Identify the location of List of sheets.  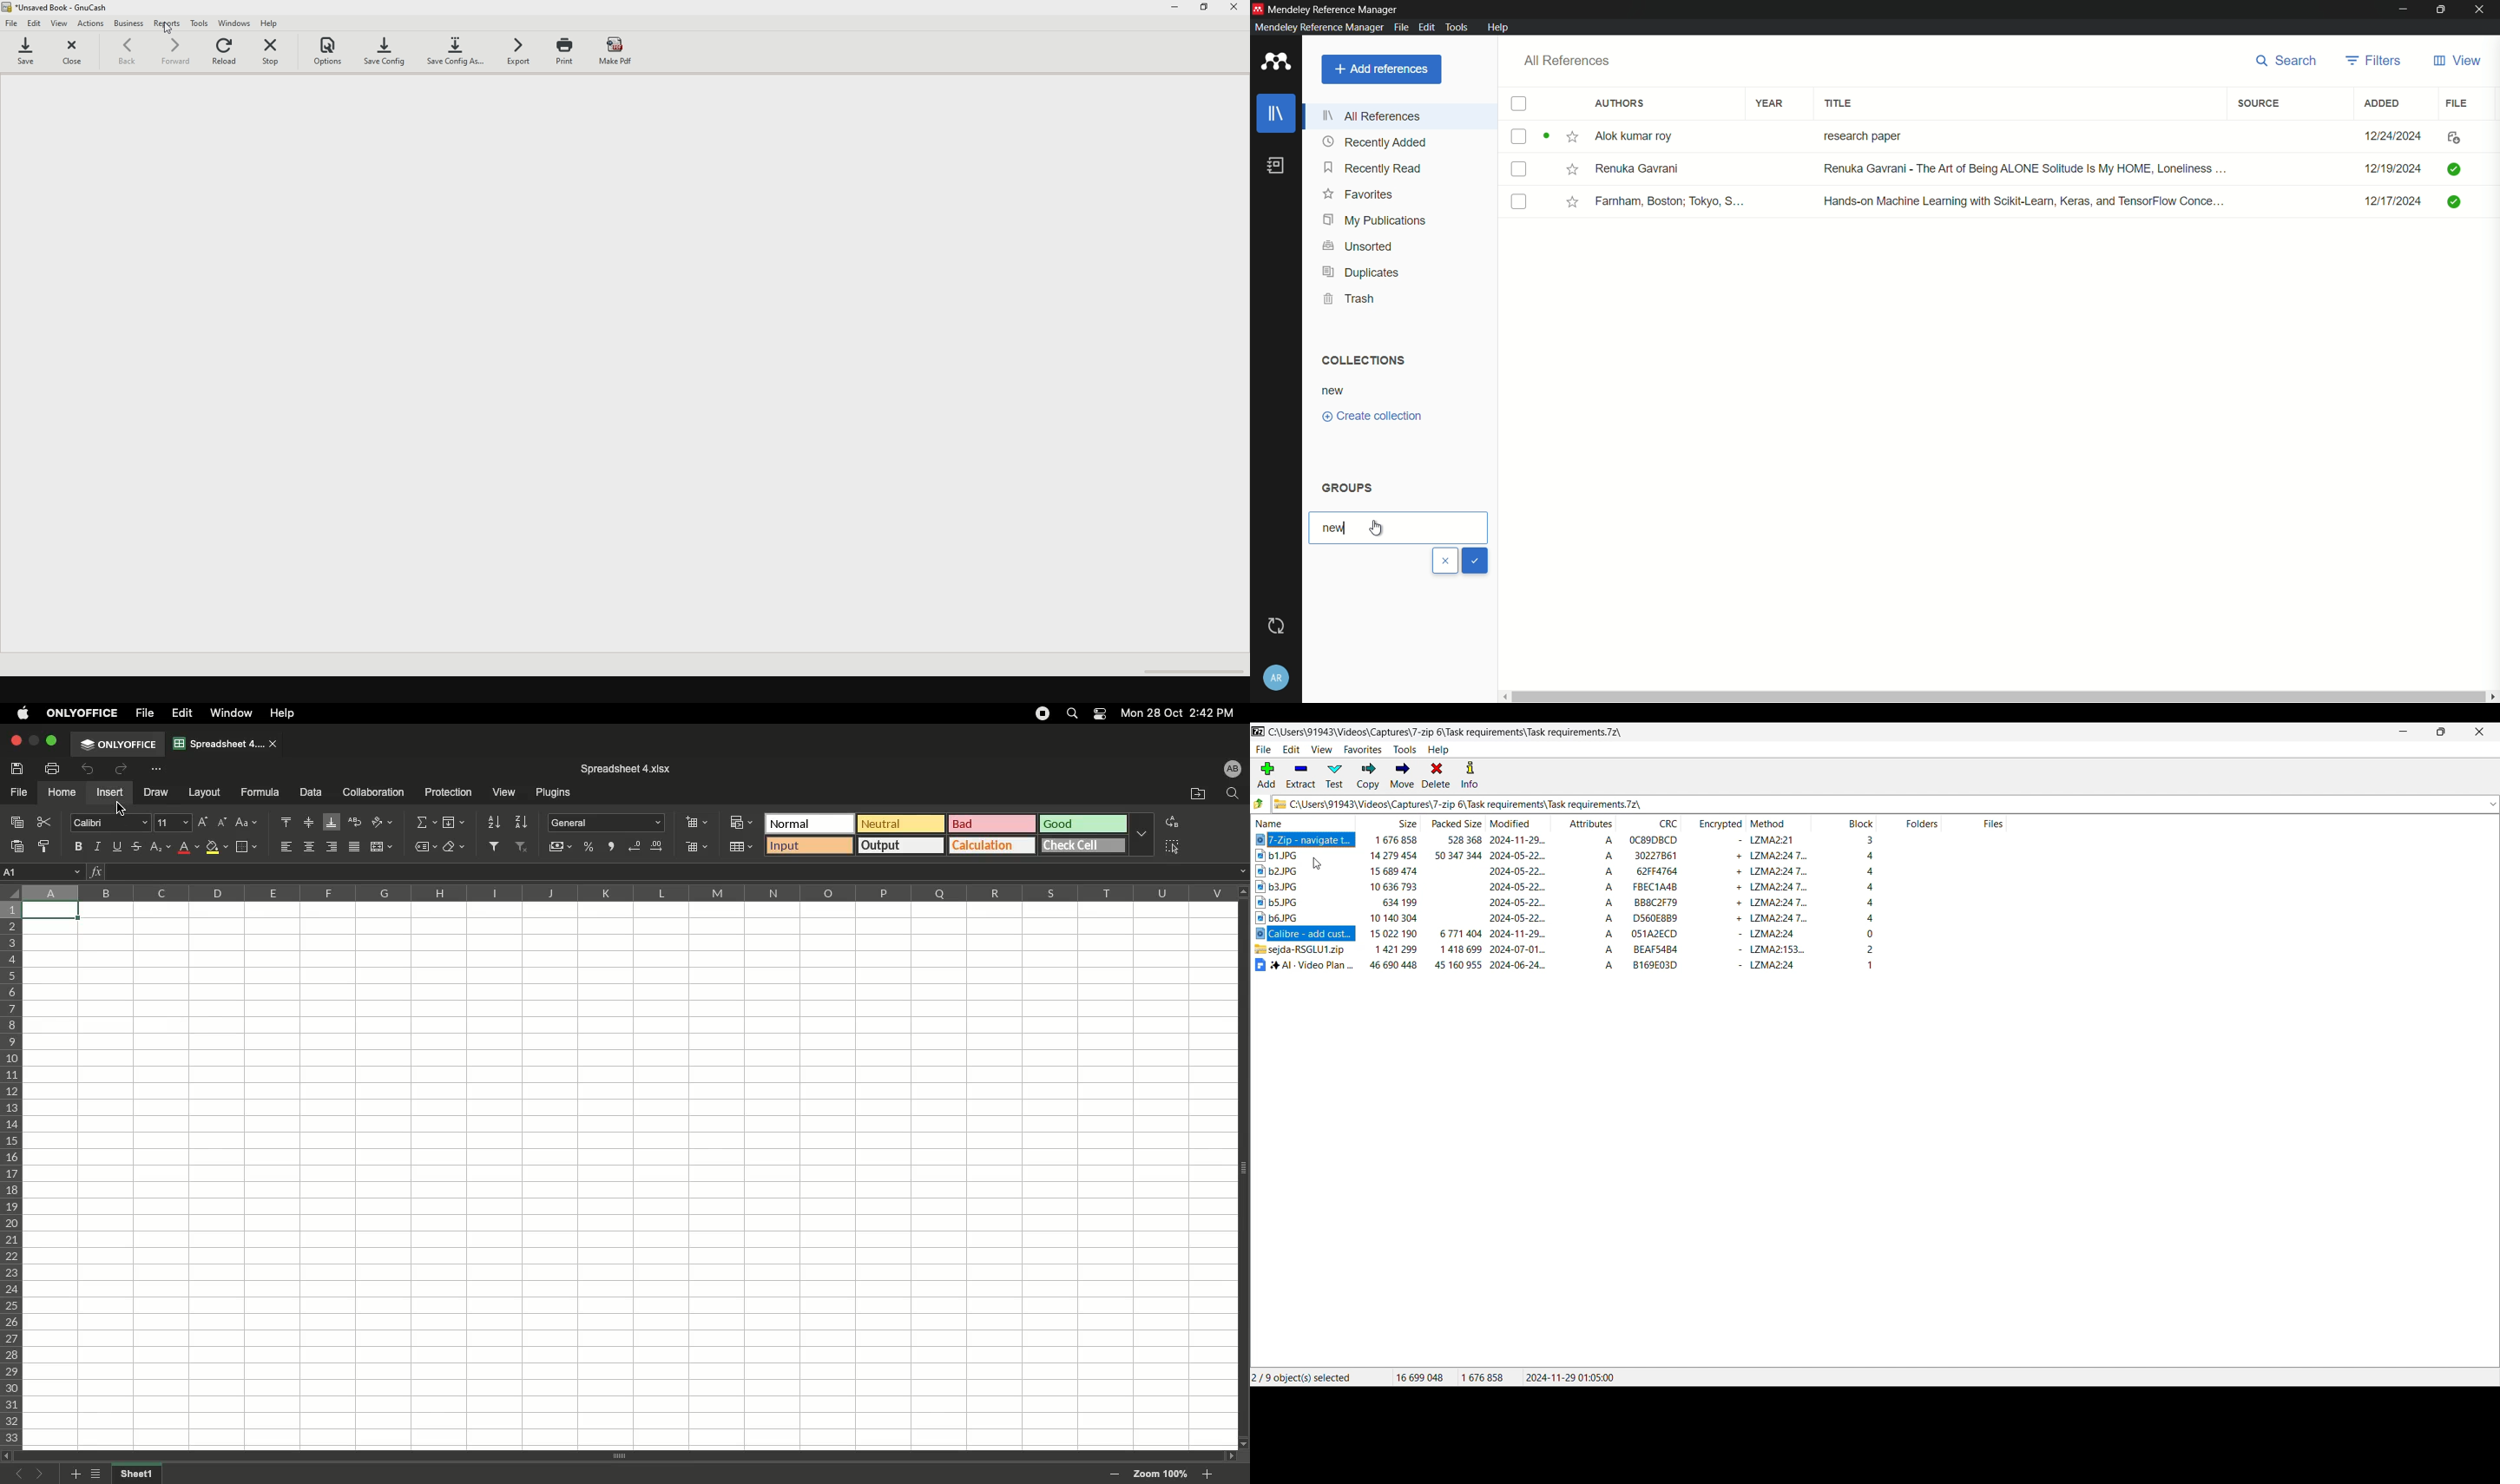
(100, 1475).